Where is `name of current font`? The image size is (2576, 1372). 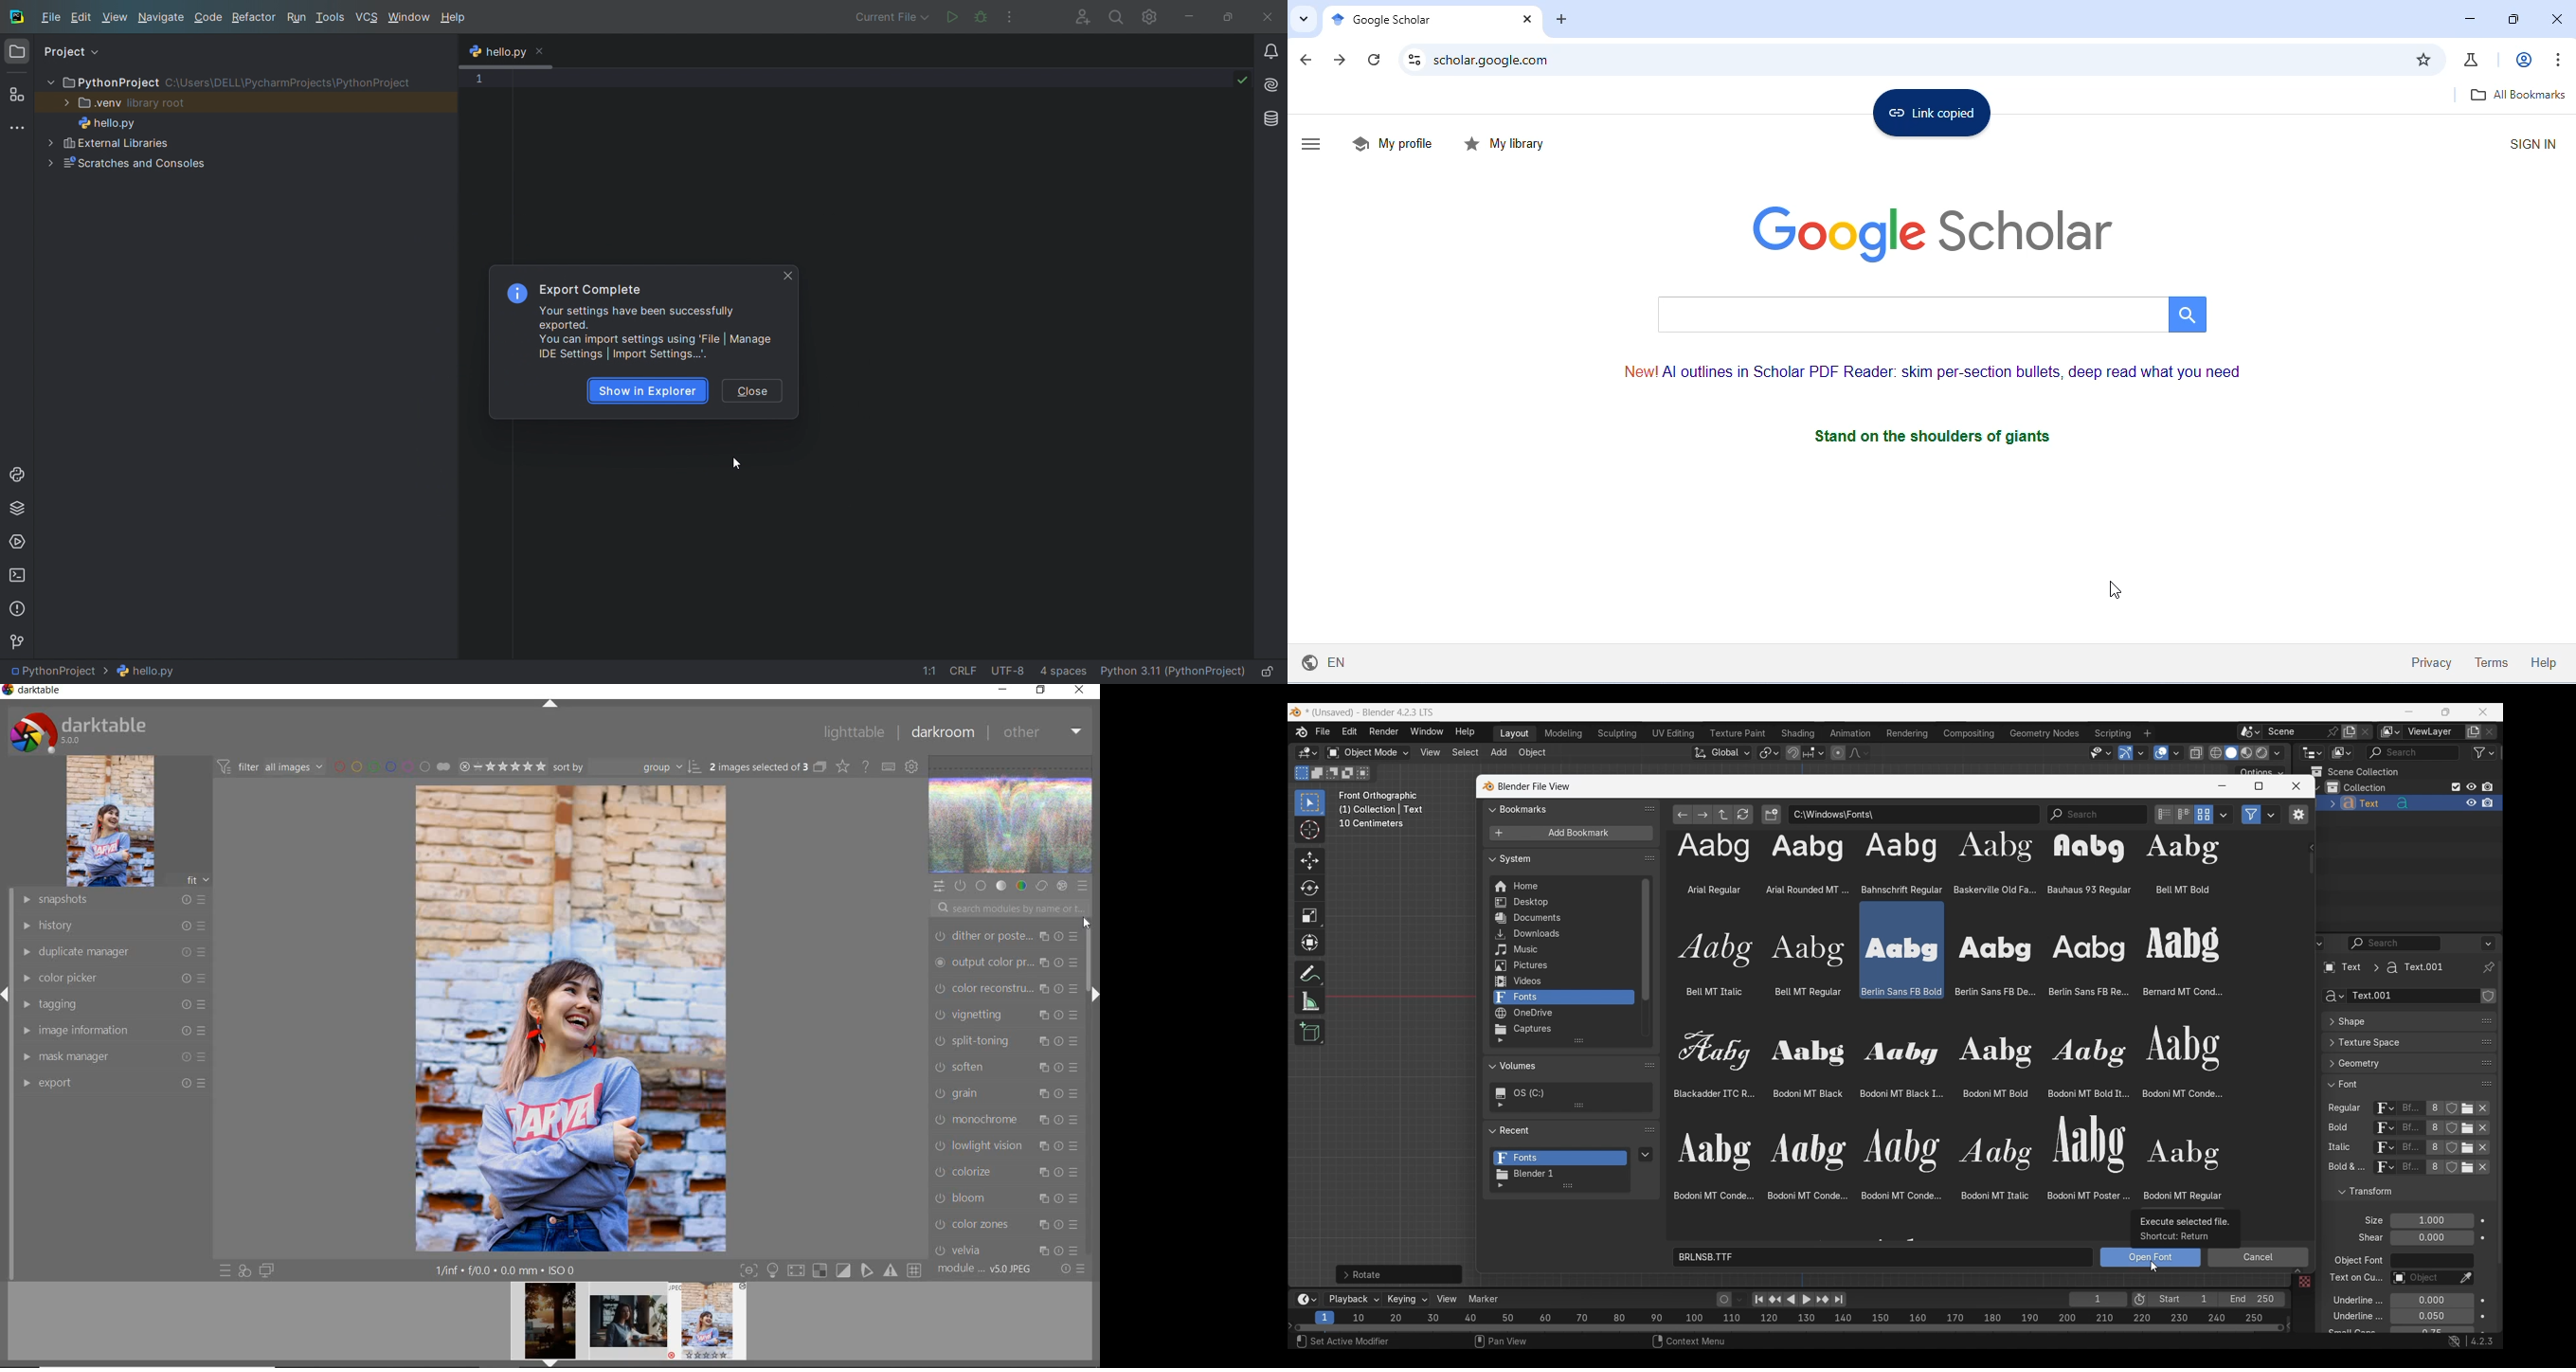
name of current font is located at coordinates (2410, 1128).